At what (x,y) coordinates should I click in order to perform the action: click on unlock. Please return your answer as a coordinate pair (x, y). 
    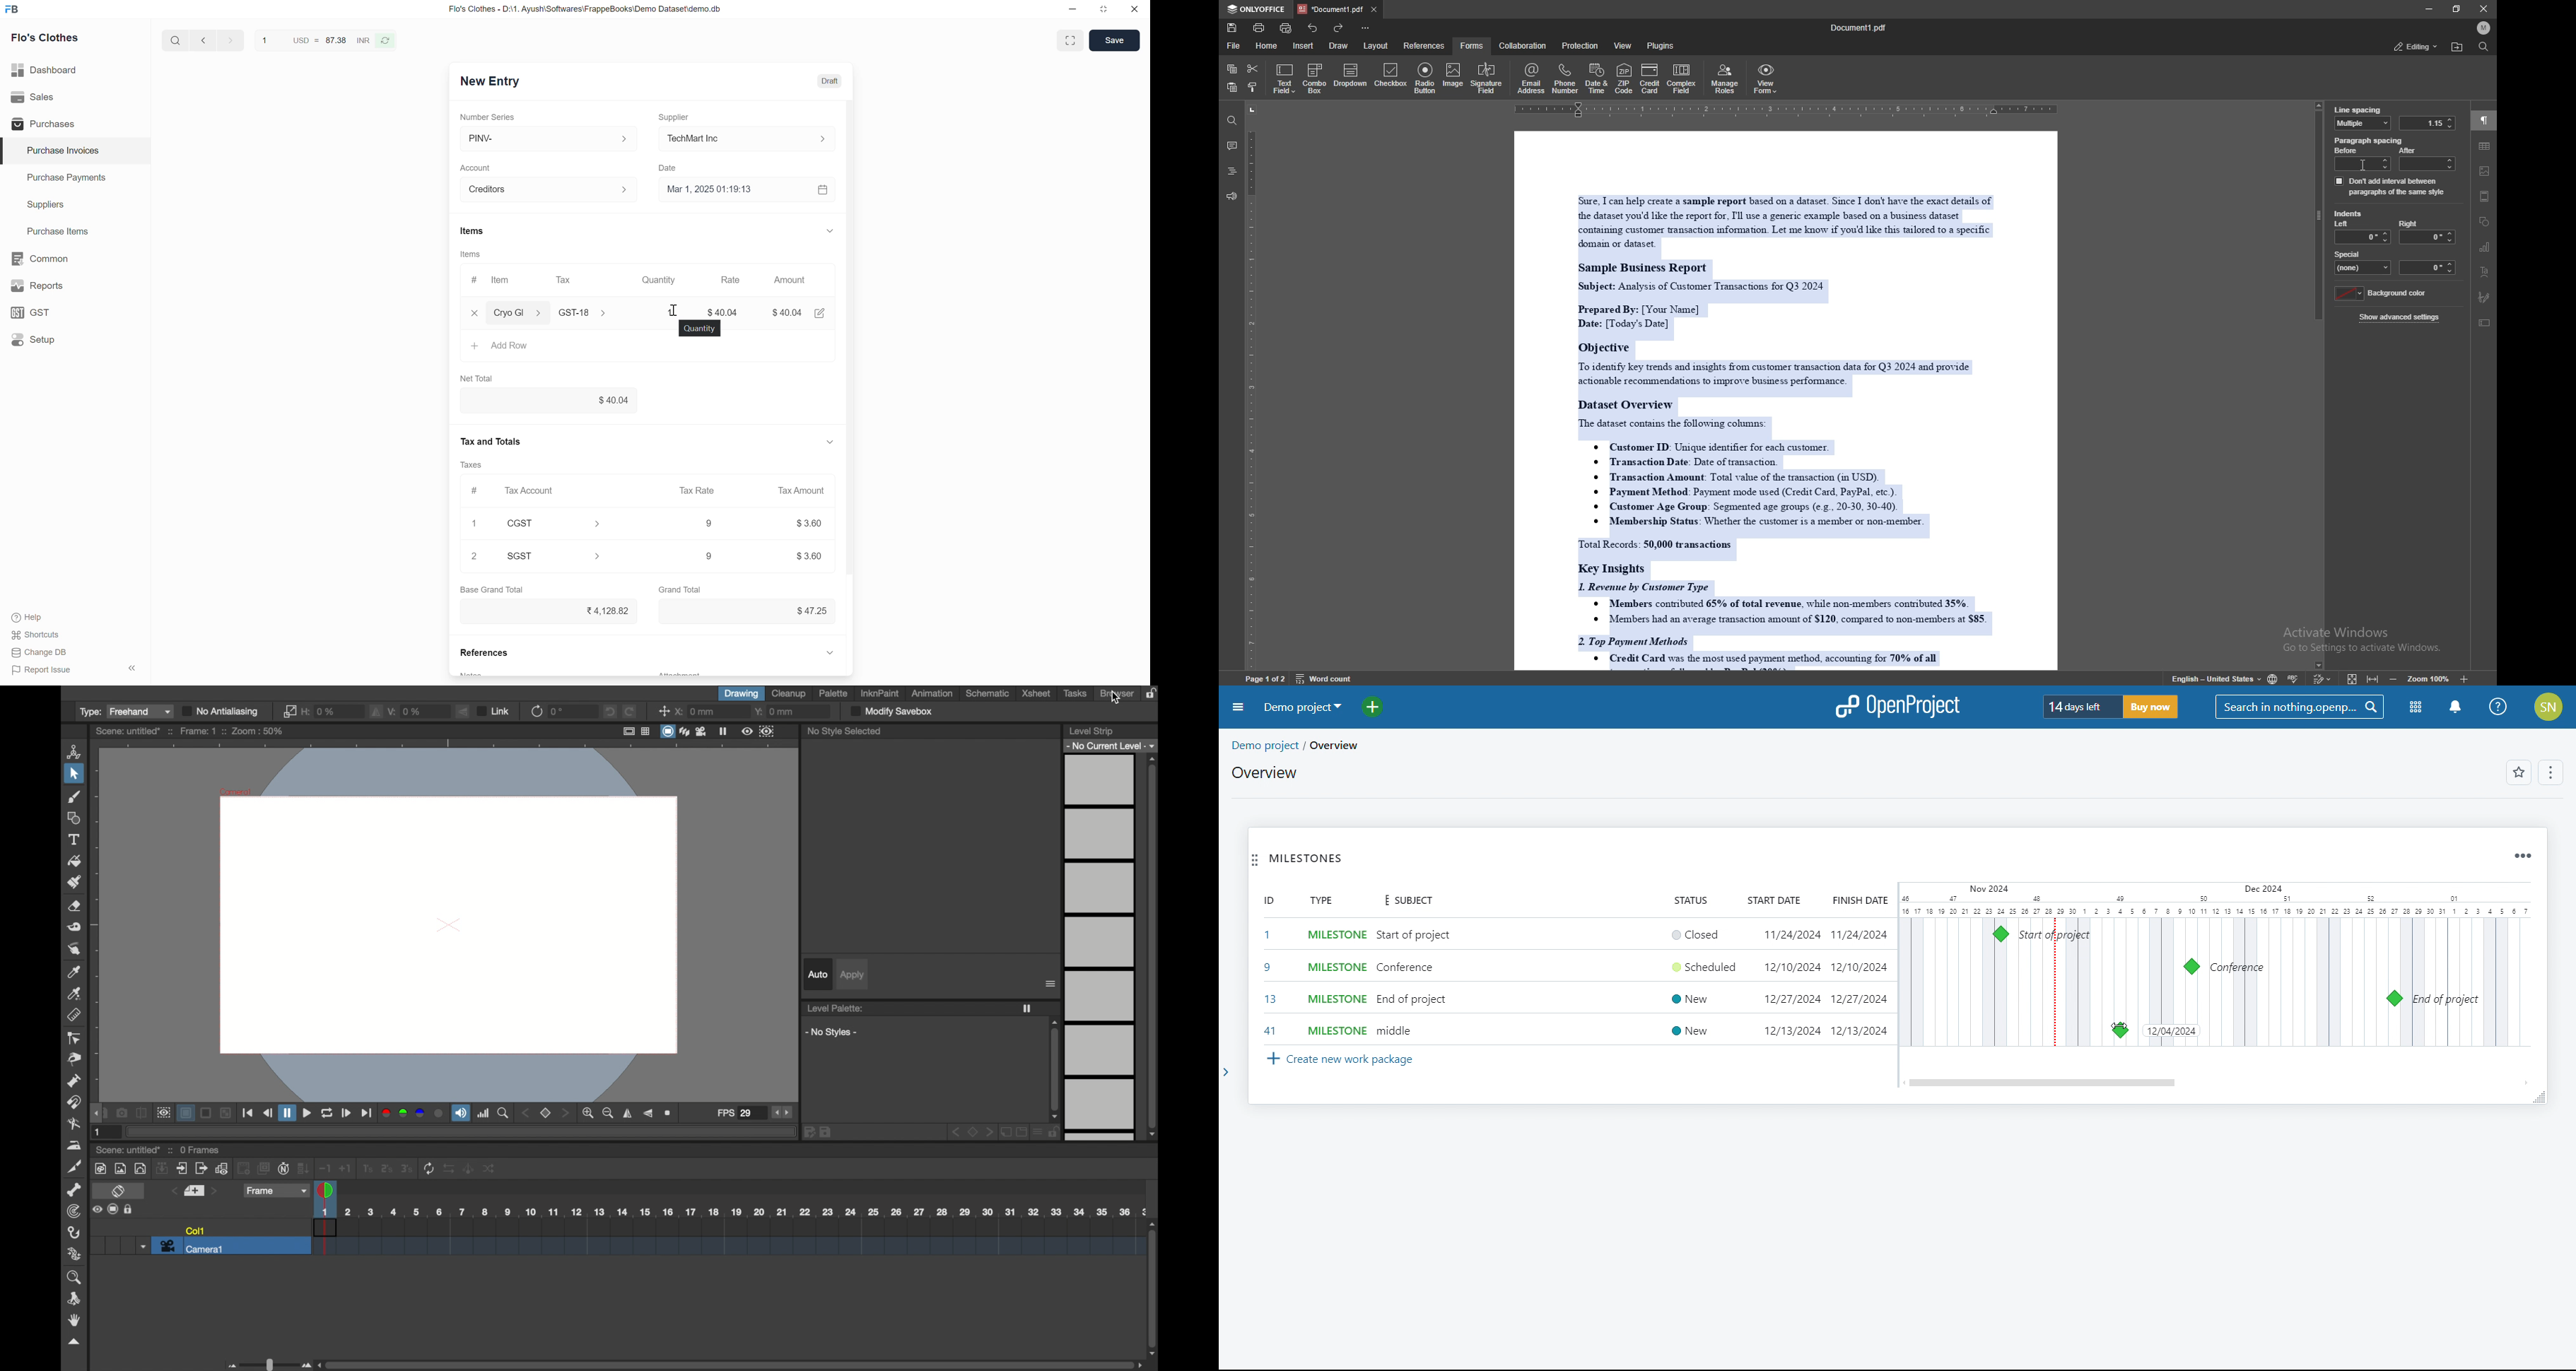
    Looking at the image, I should click on (1055, 1133).